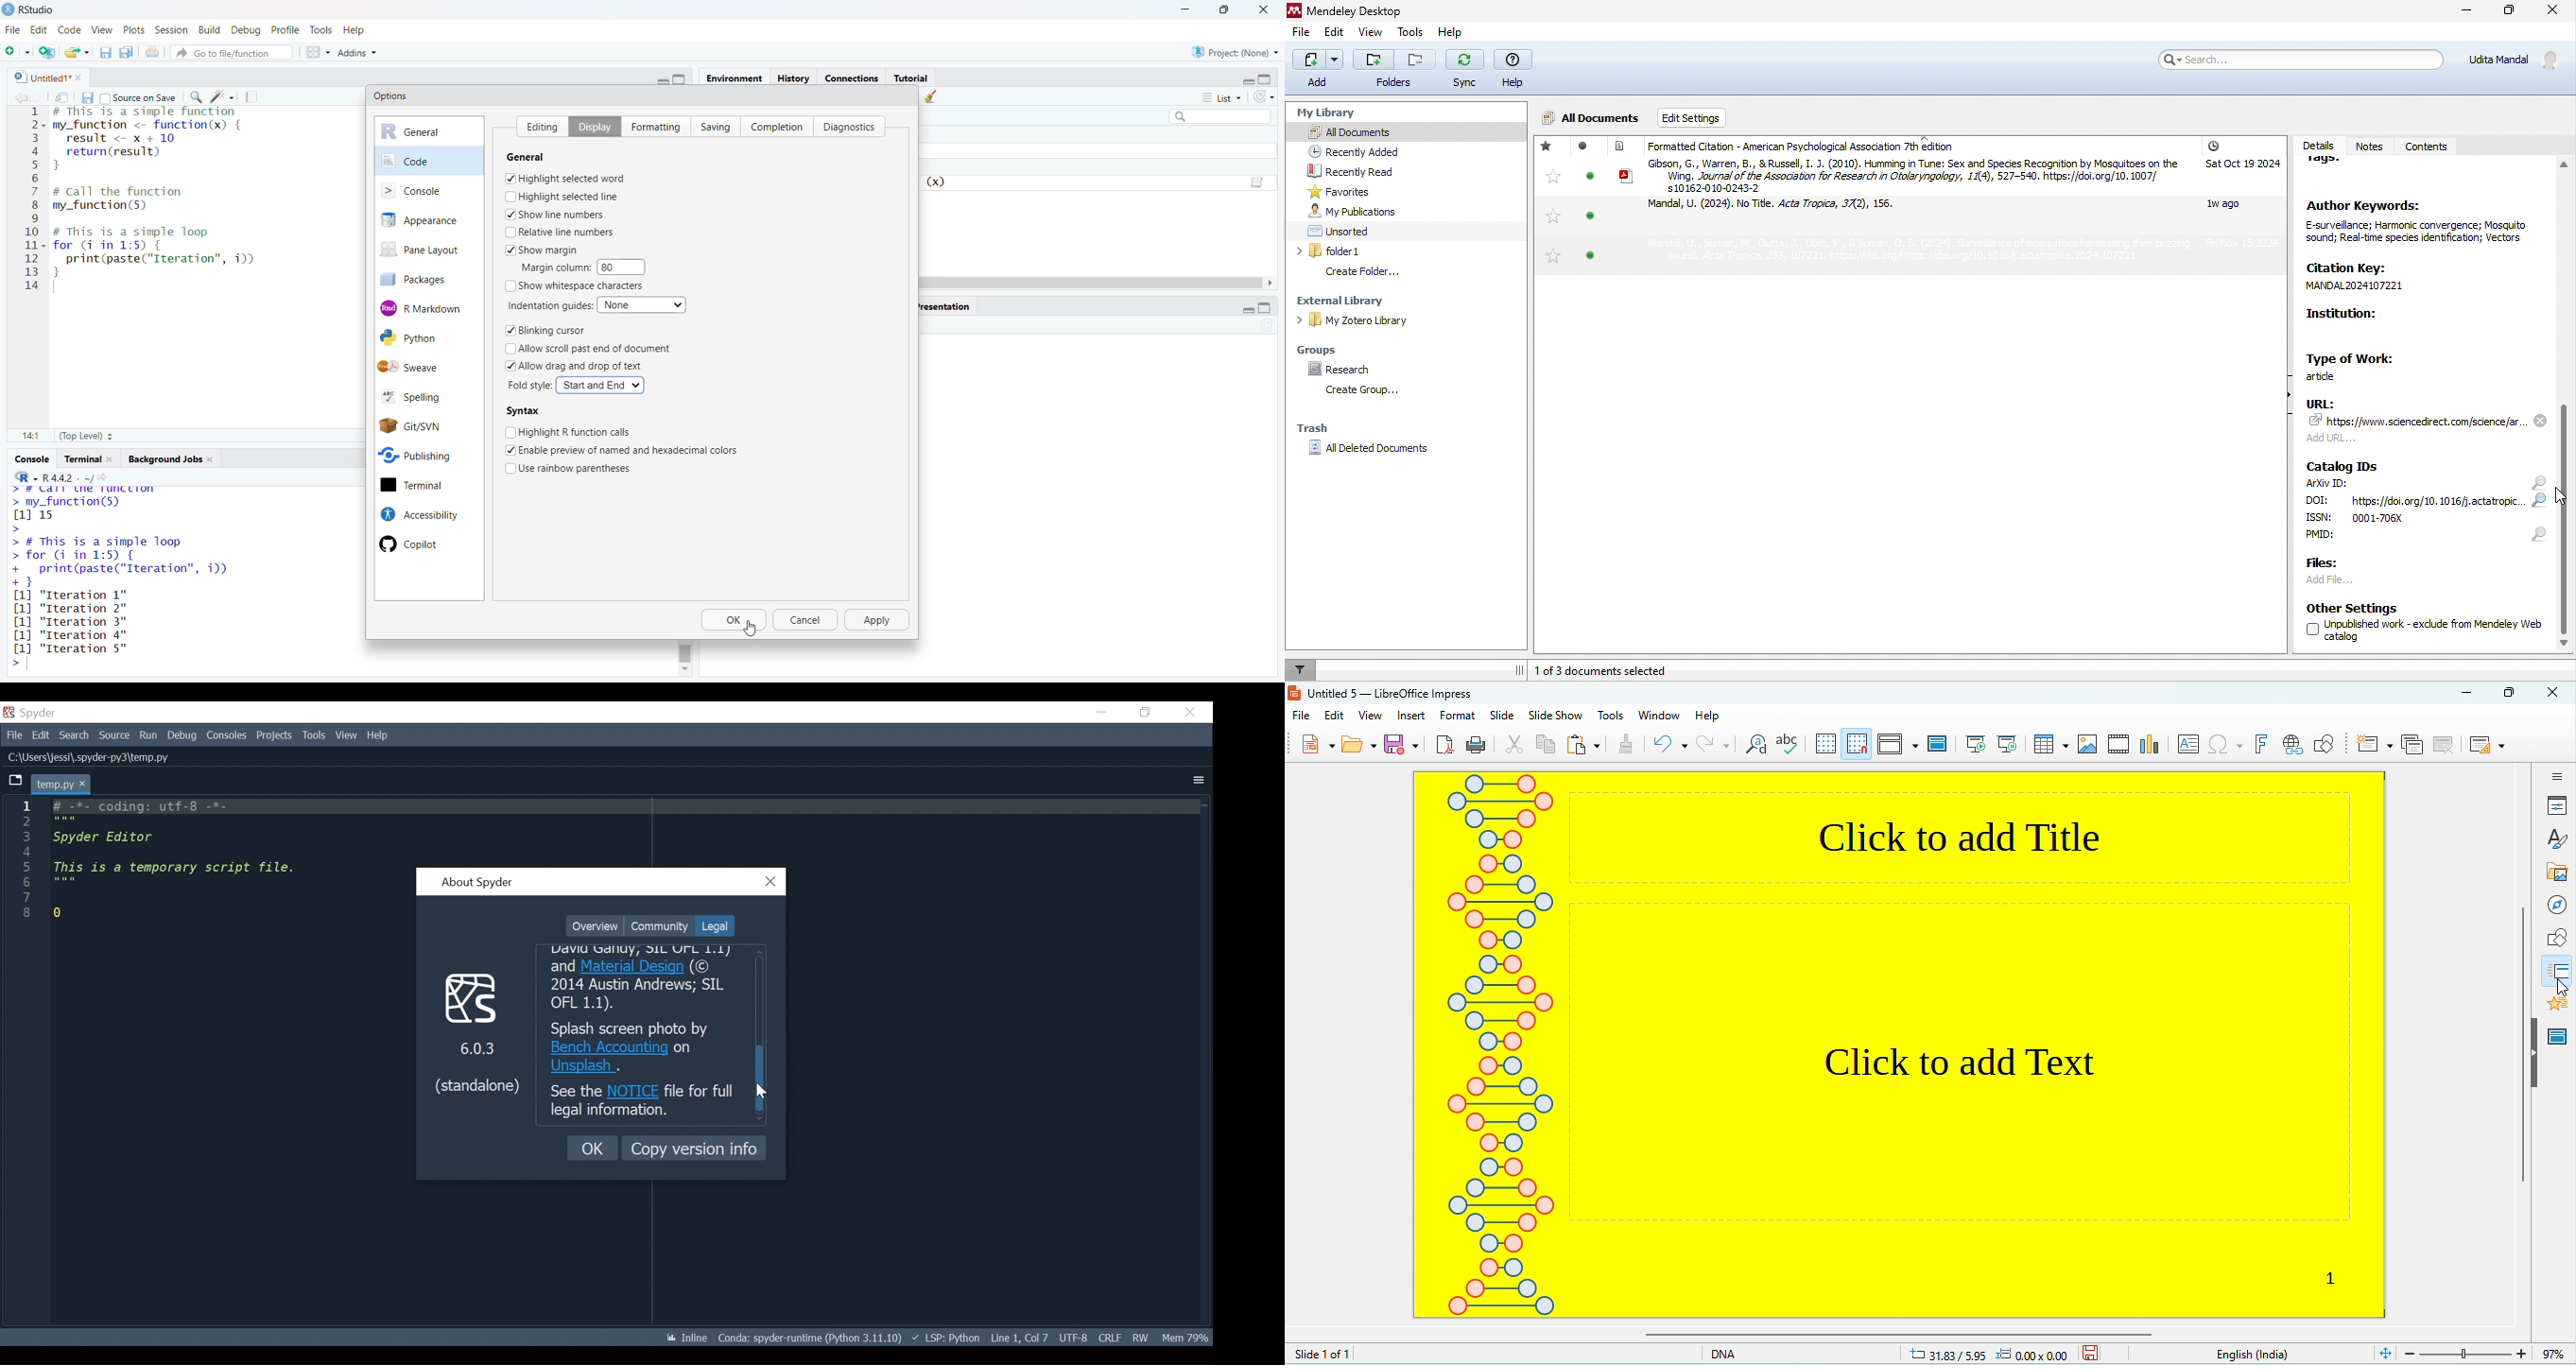 This screenshot has width=2576, height=1372. I want to click on all deleted documents, so click(1379, 451).